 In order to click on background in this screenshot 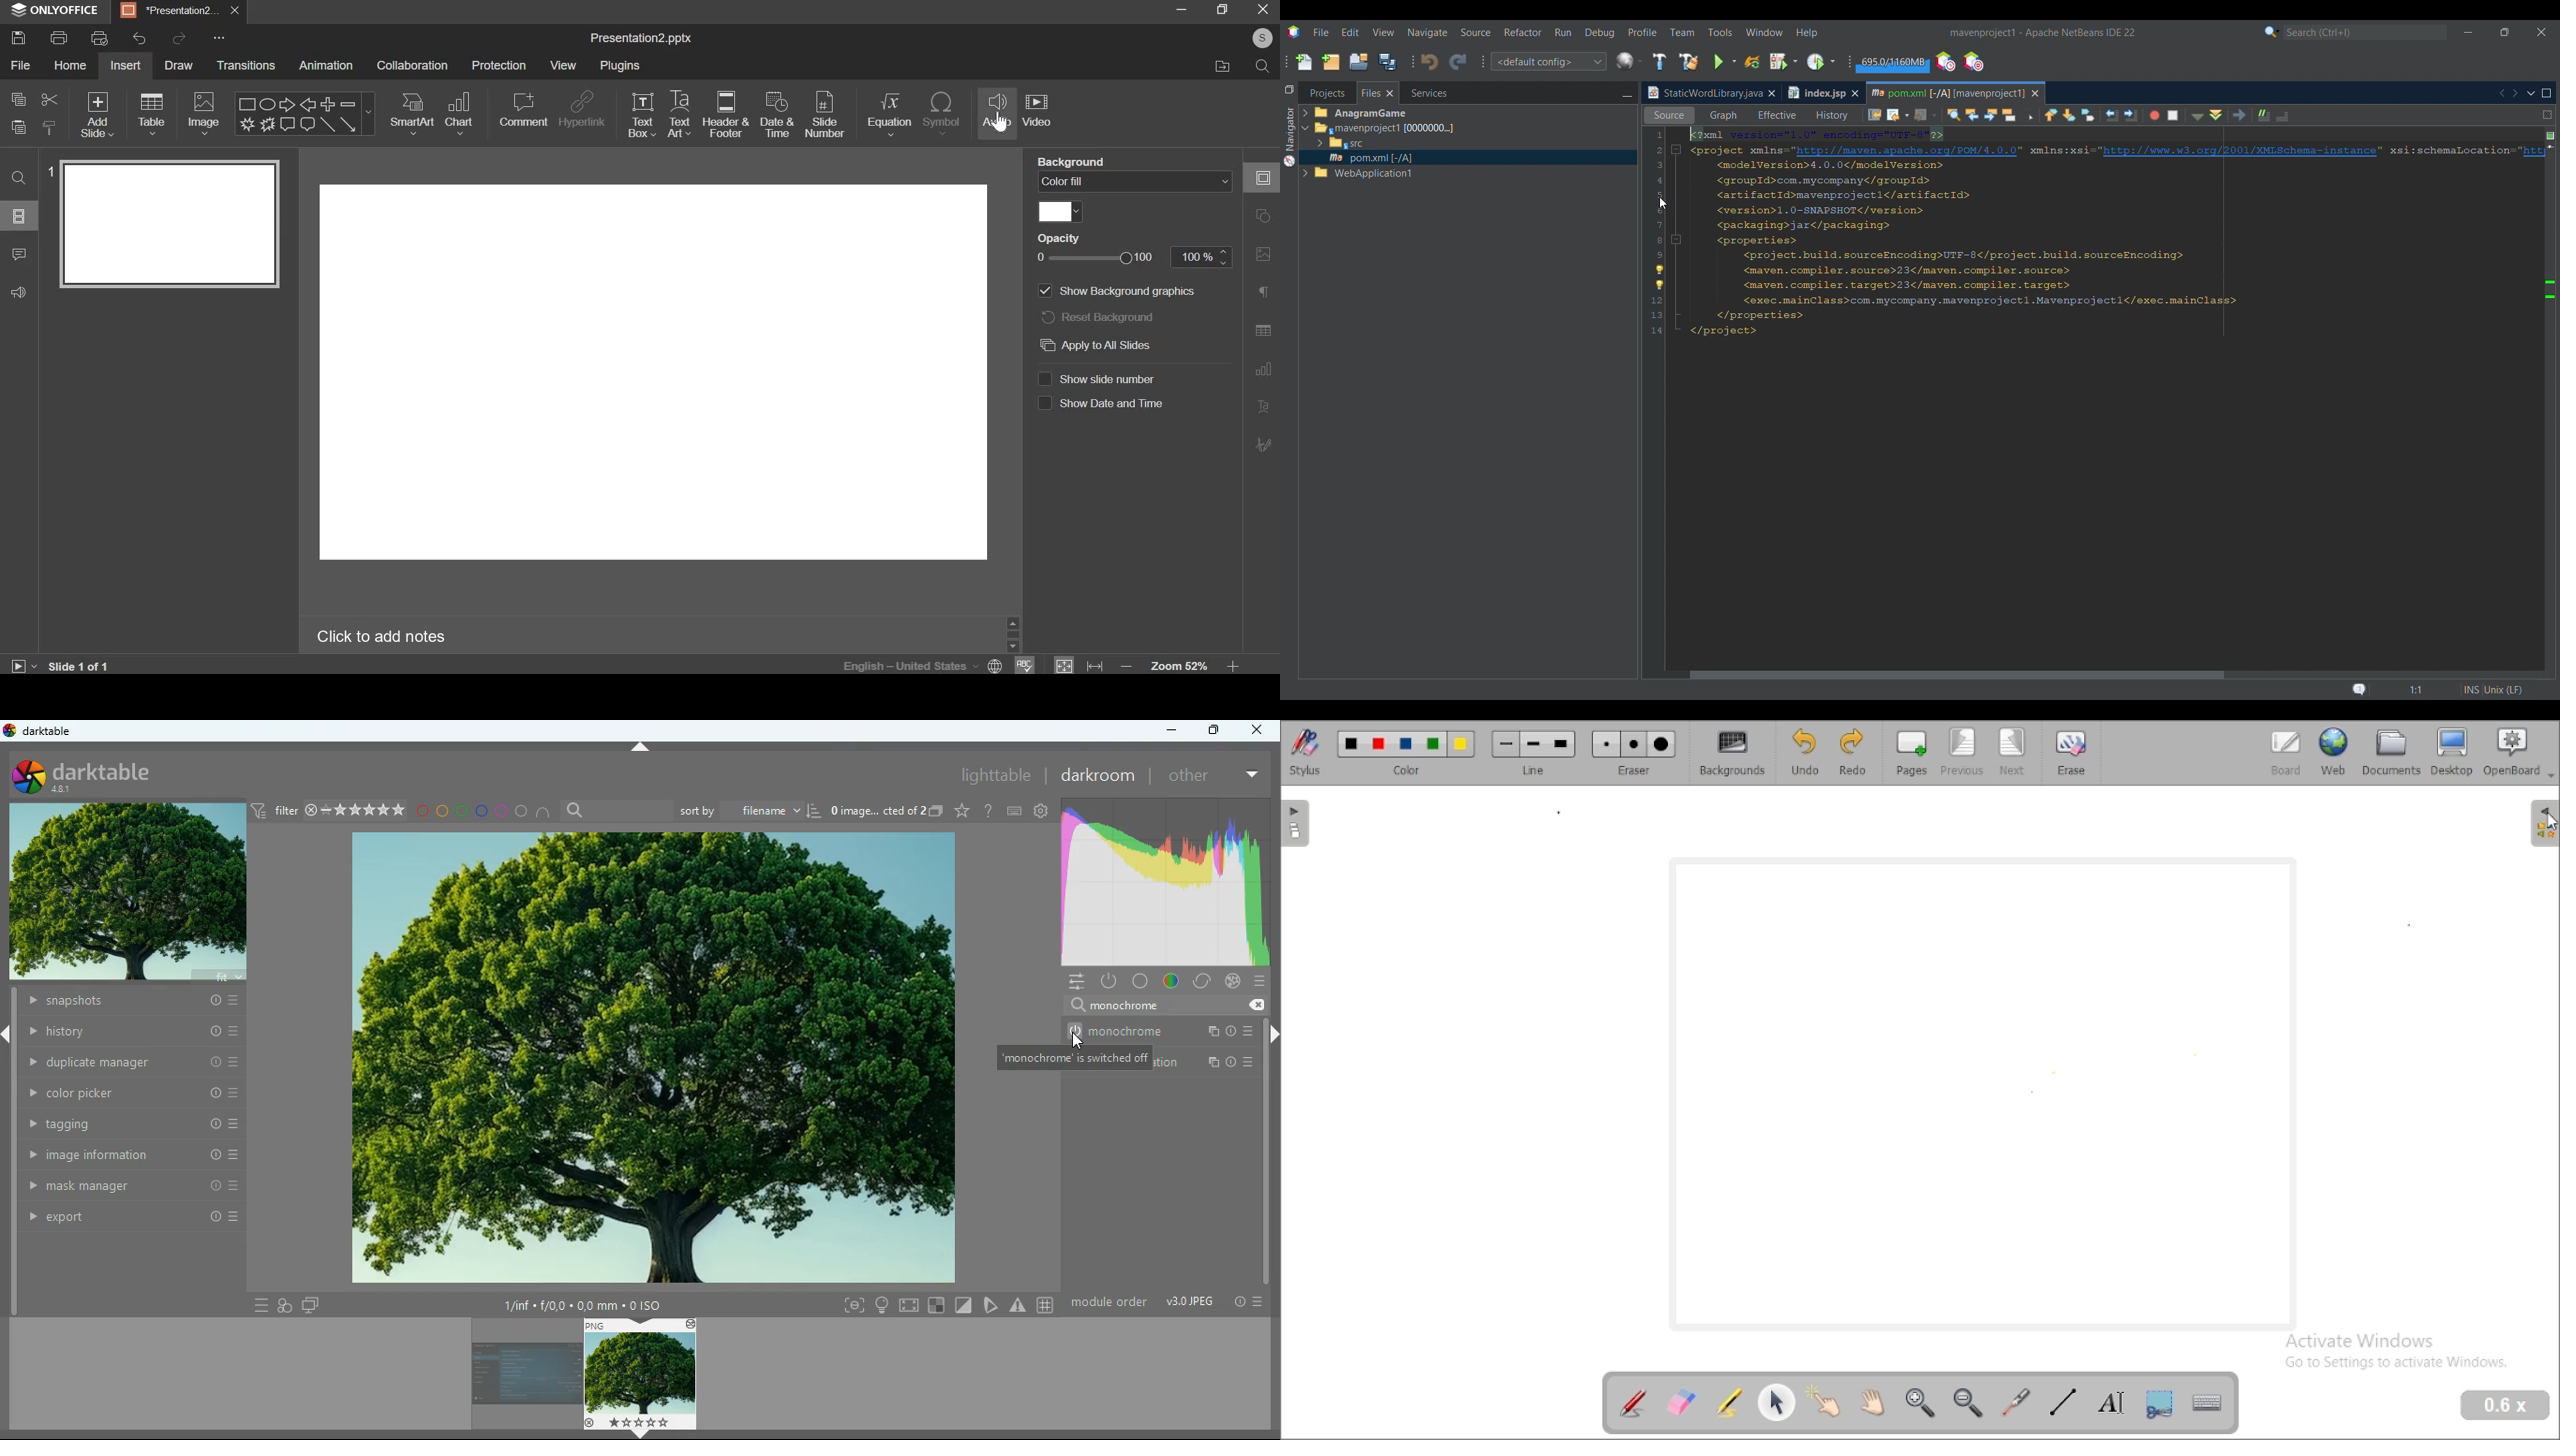, I will do `click(1070, 162)`.